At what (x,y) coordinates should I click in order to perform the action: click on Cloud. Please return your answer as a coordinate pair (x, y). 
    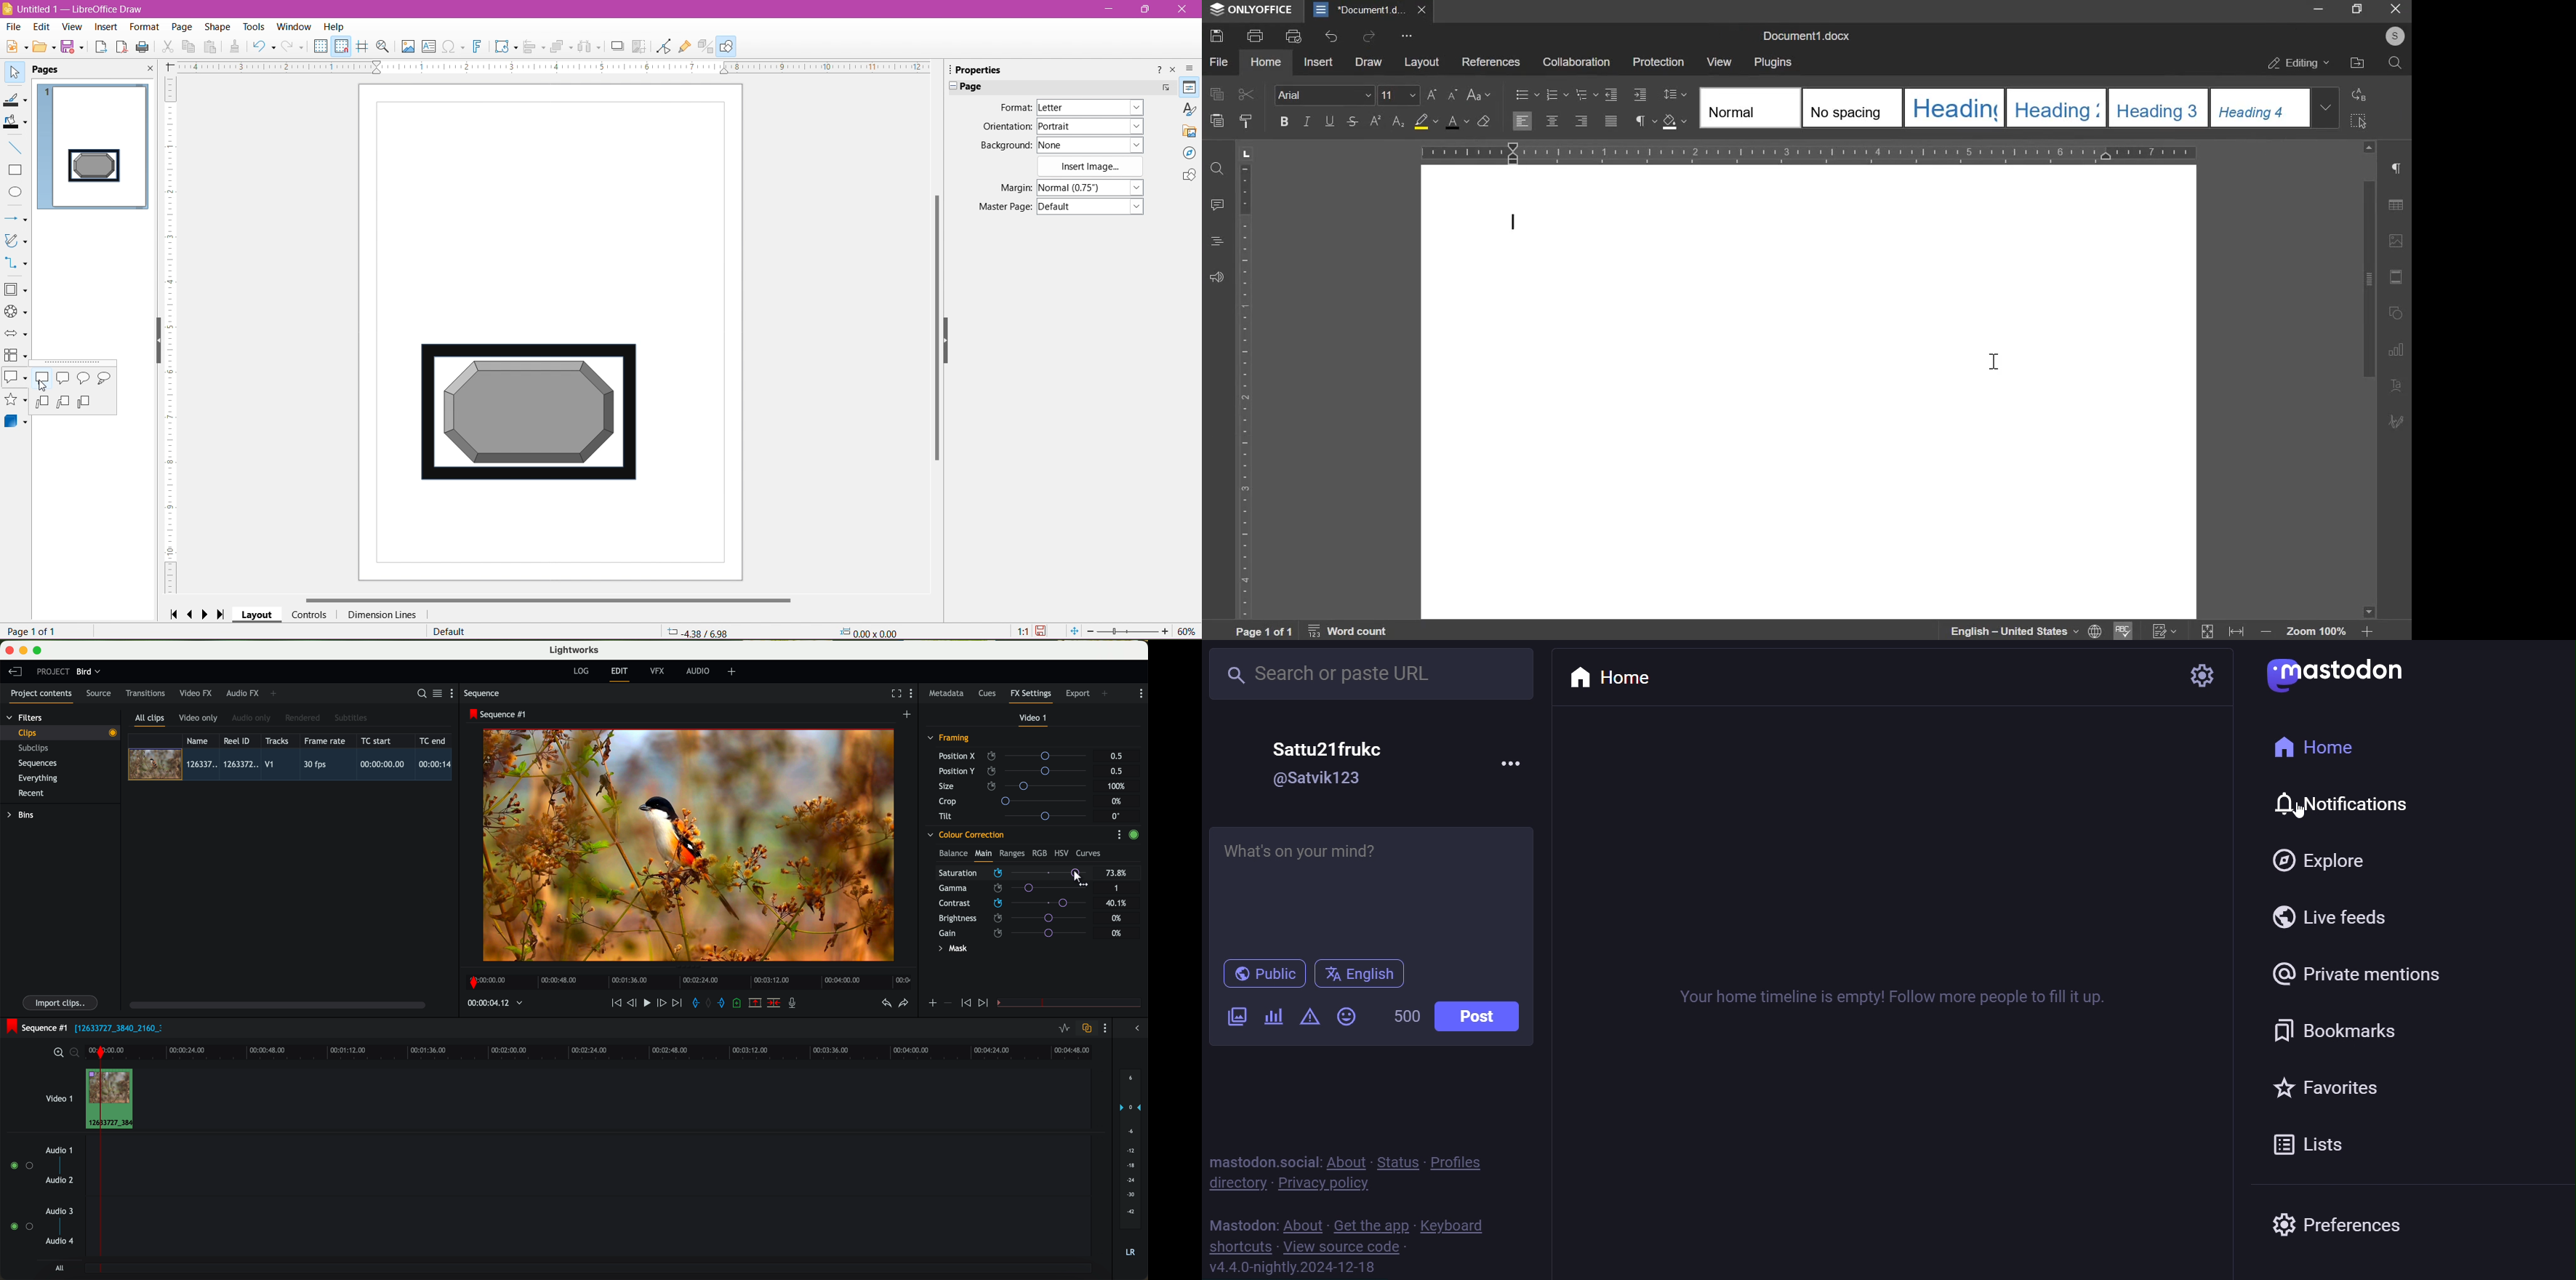
    Looking at the image, I should click on (106, 379).